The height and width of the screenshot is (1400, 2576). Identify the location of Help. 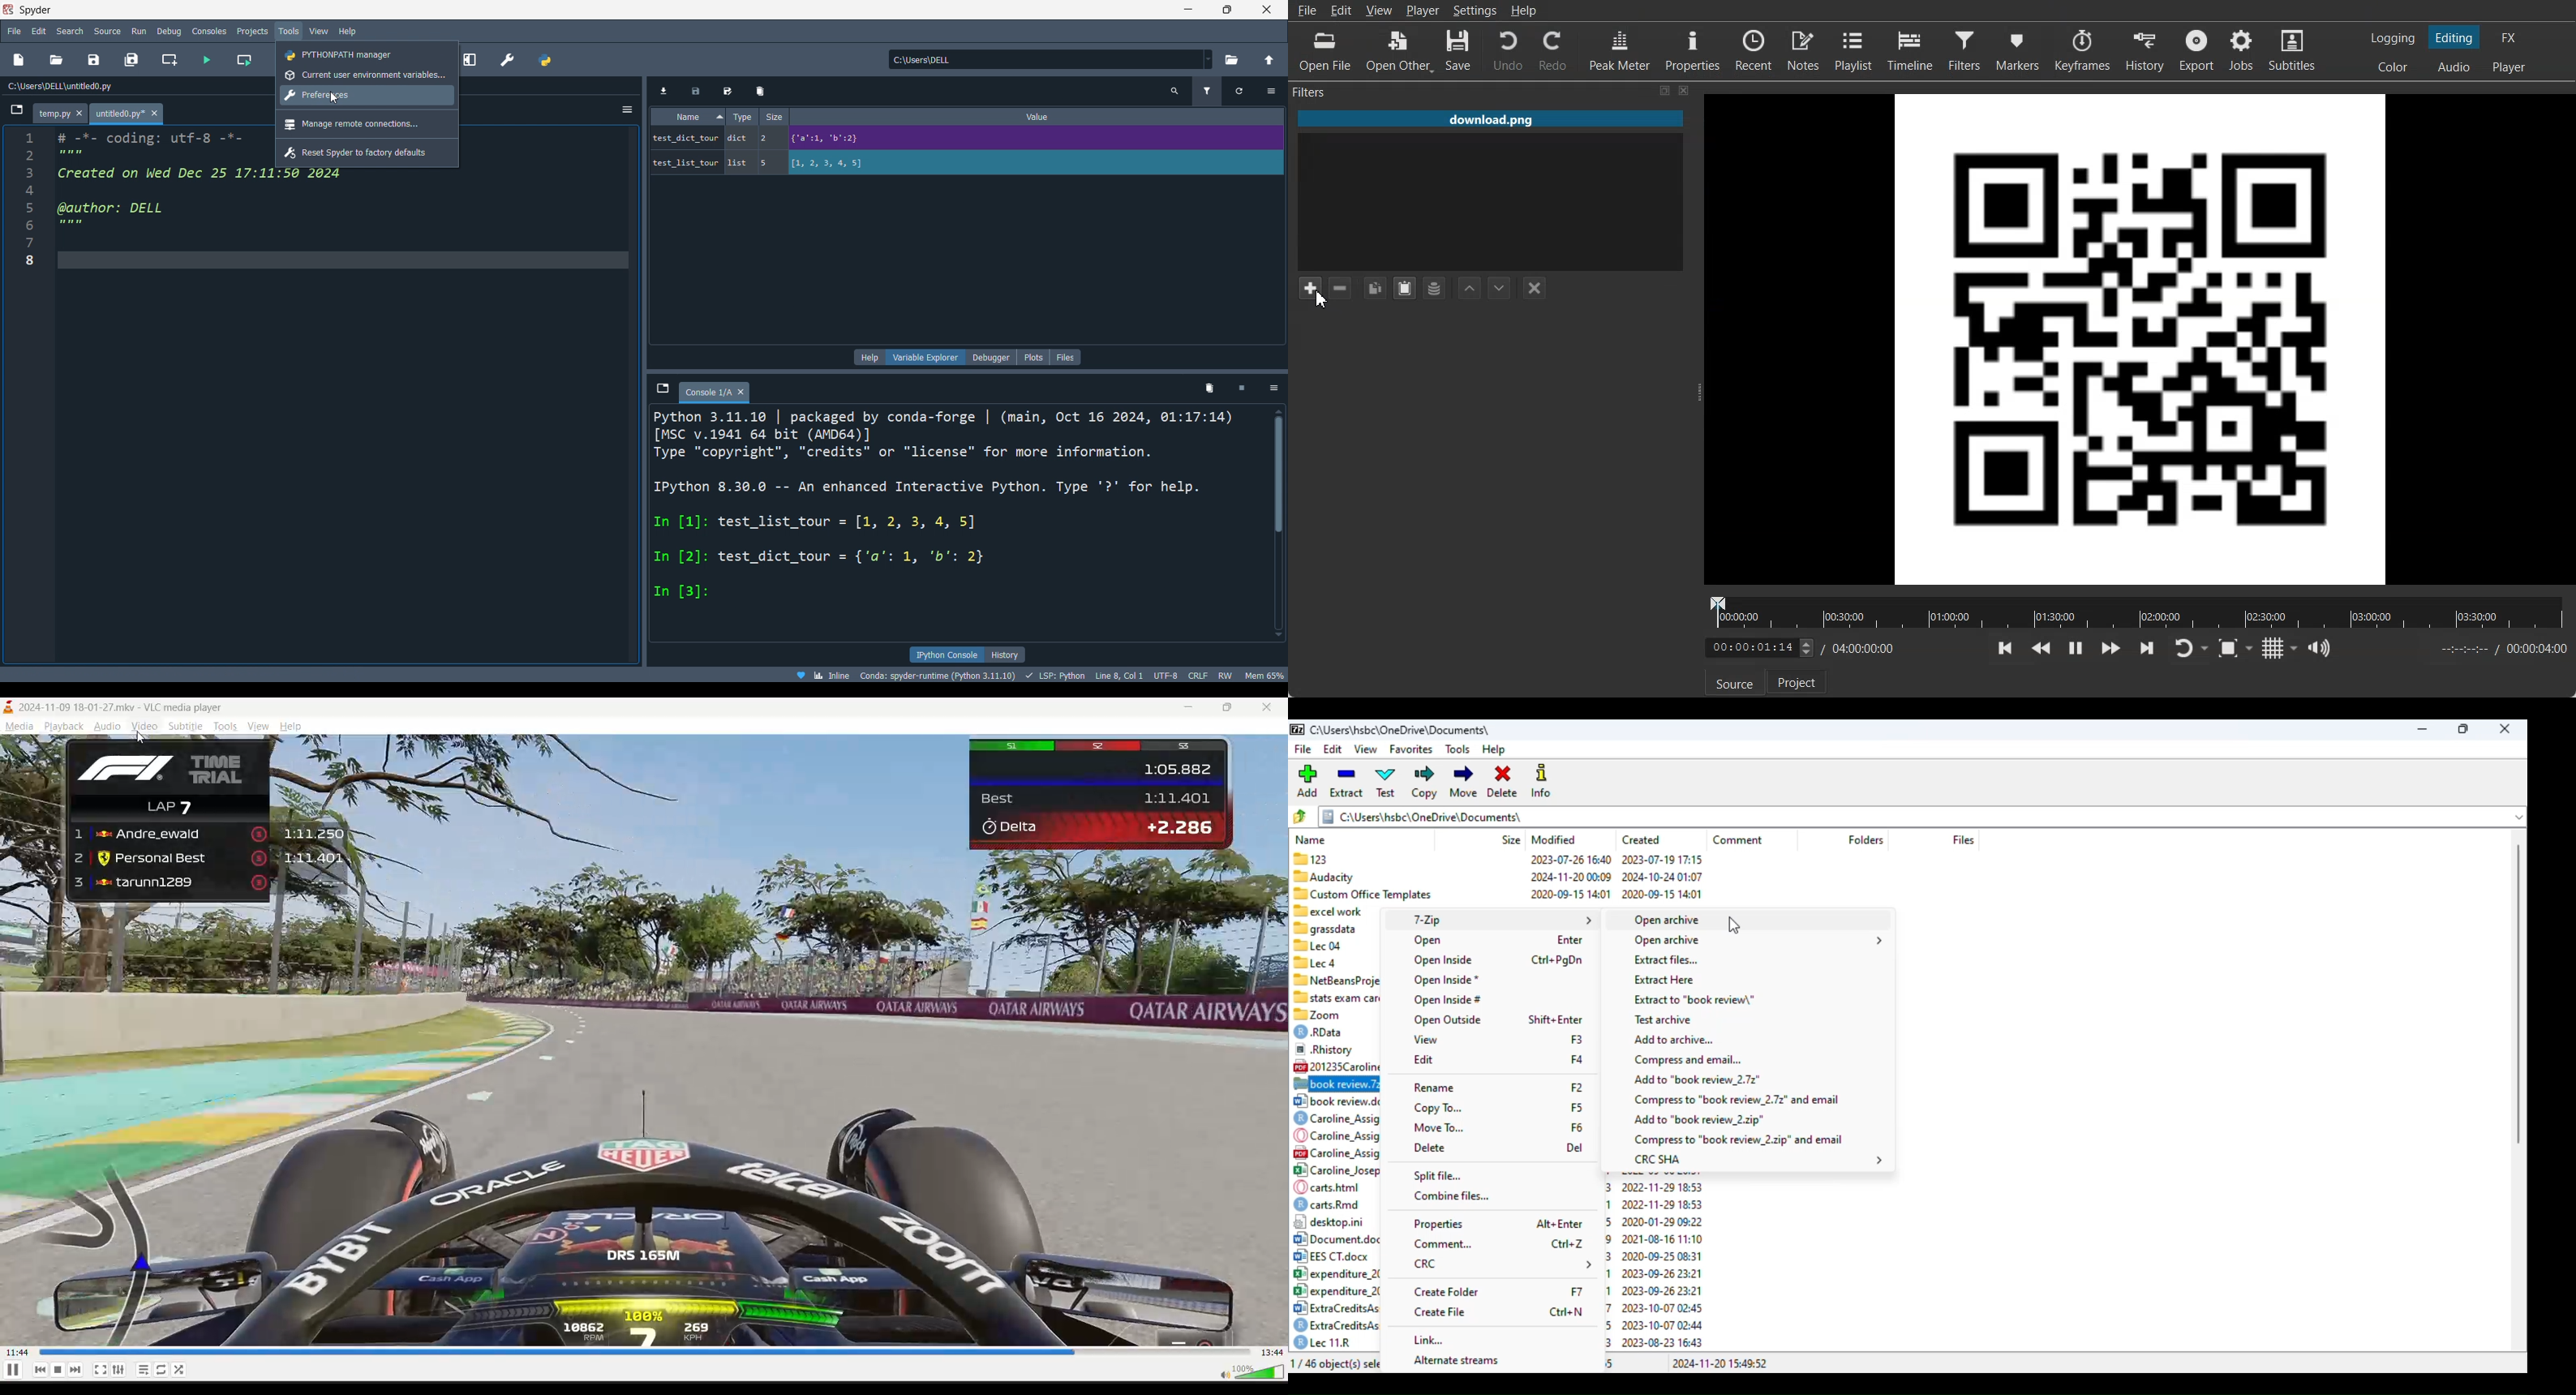
(1524, 11).